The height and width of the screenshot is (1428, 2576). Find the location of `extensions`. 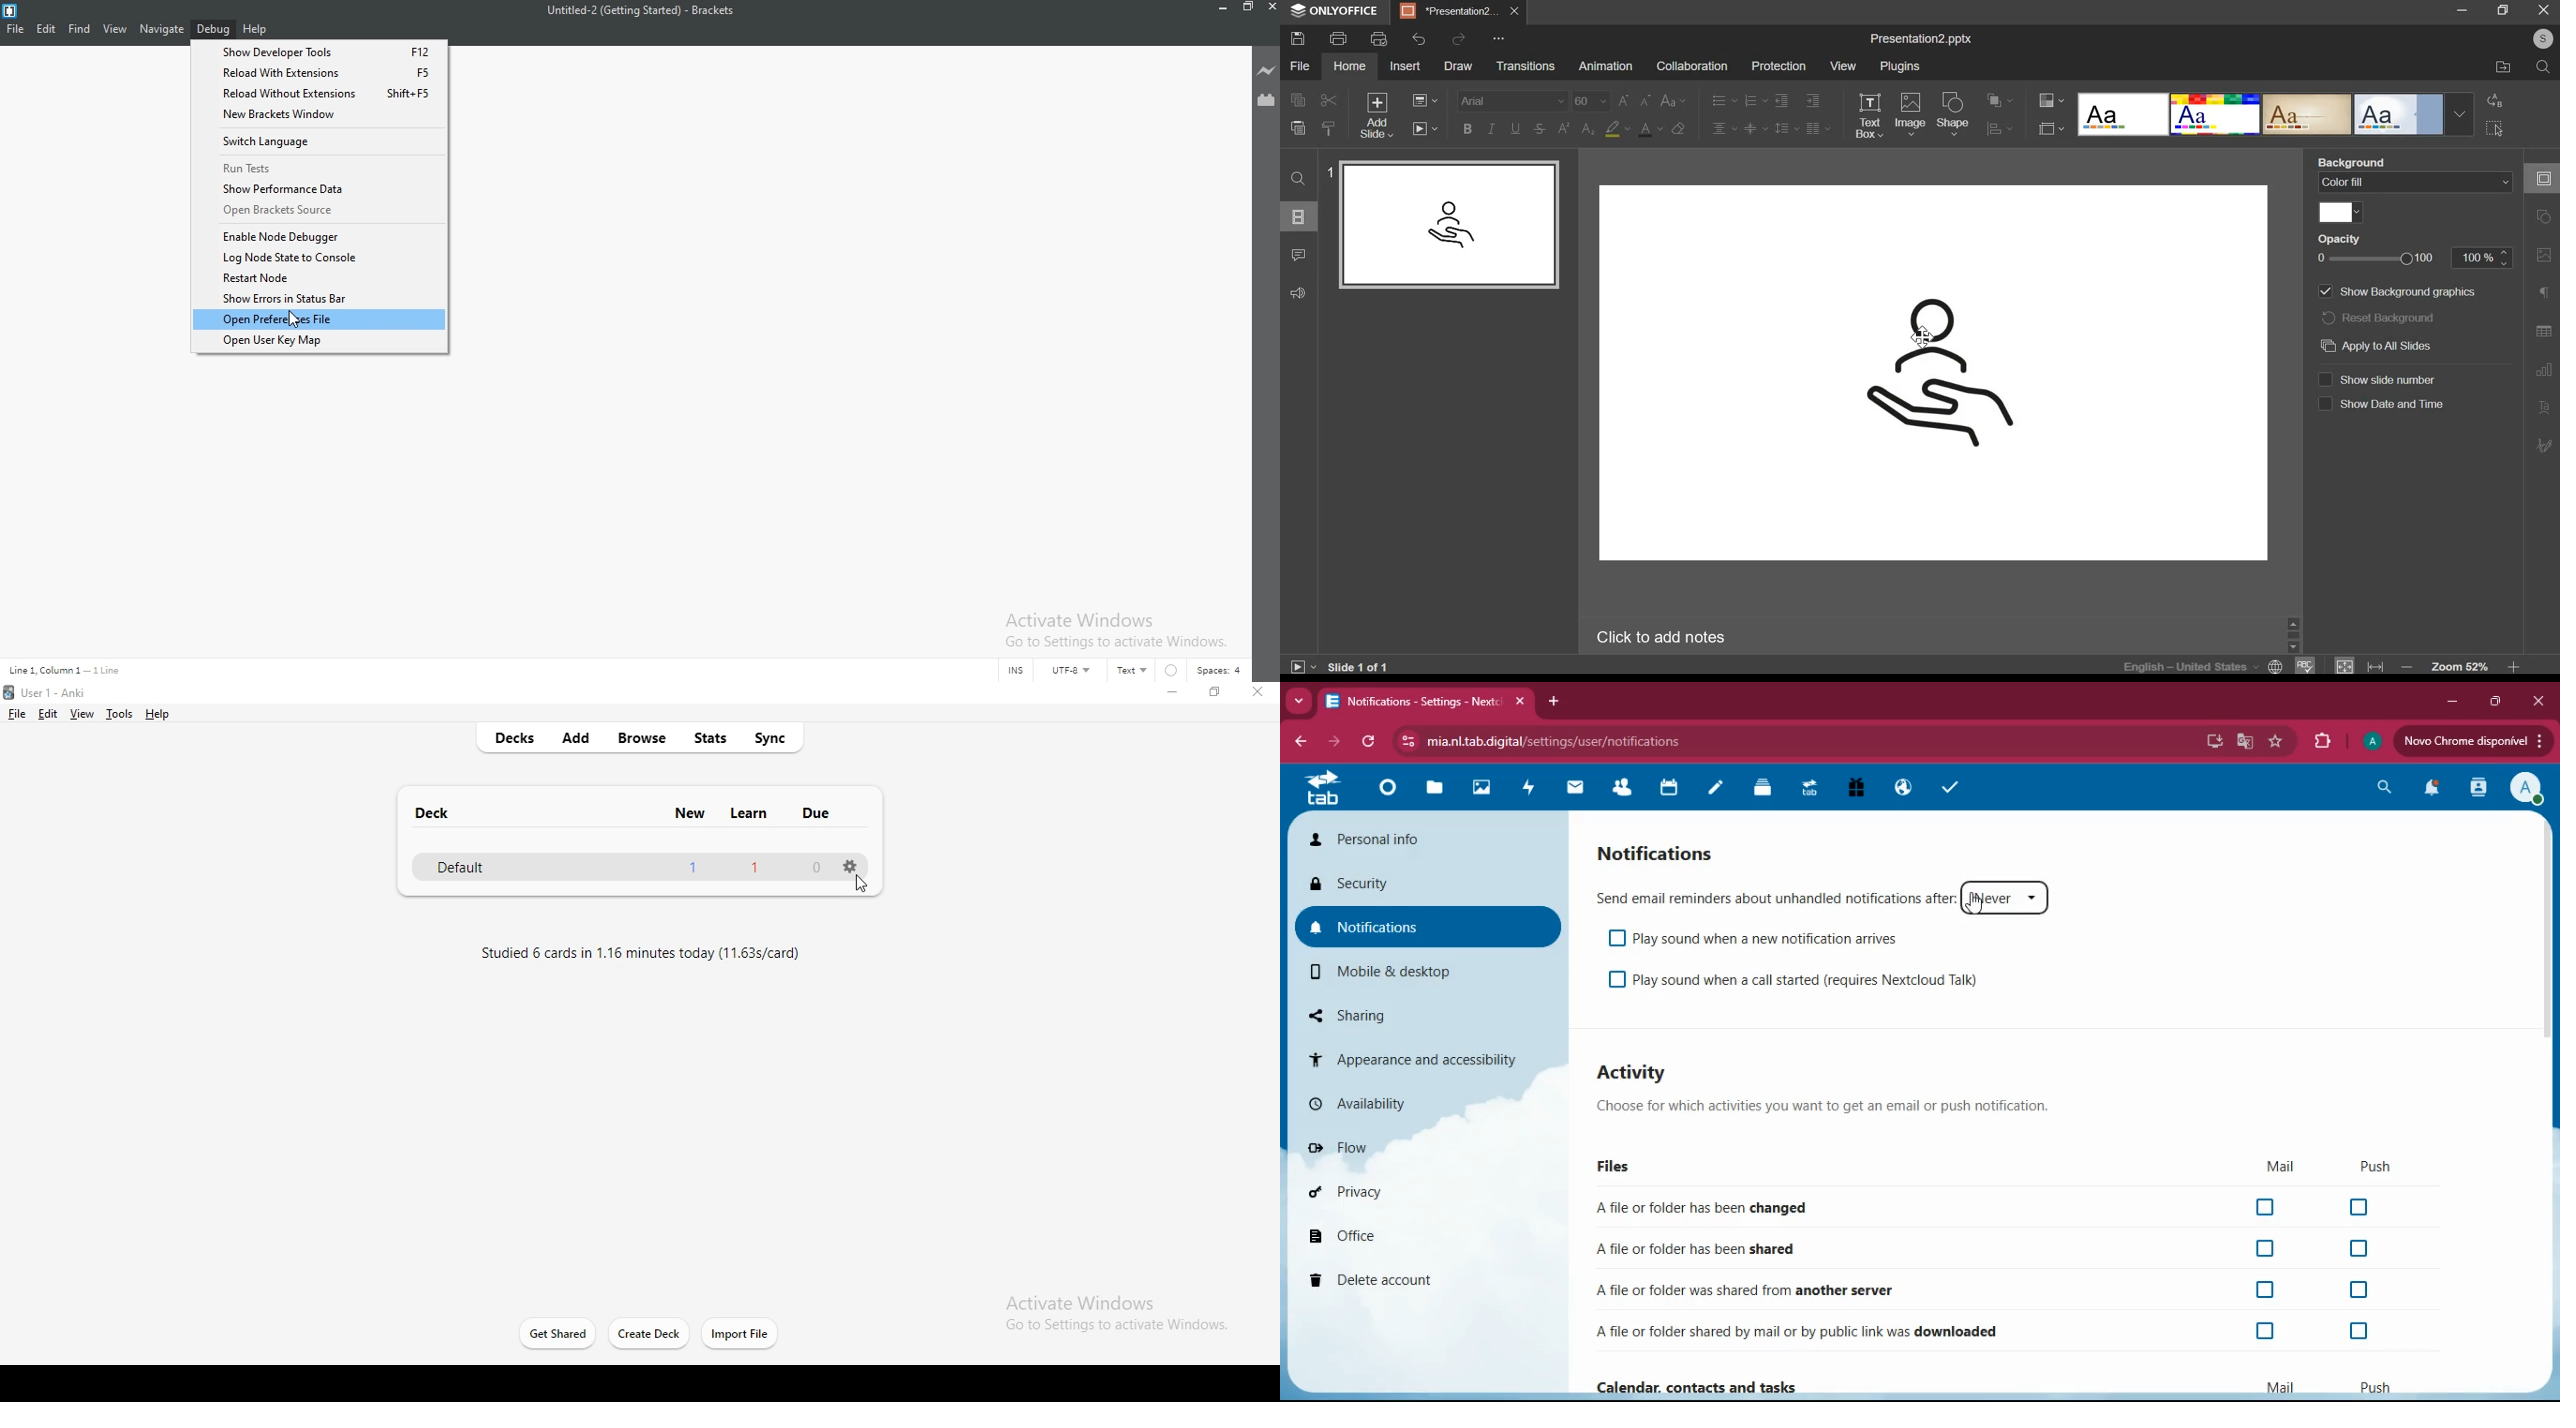

extensions is located at coordinates (2321, 742).